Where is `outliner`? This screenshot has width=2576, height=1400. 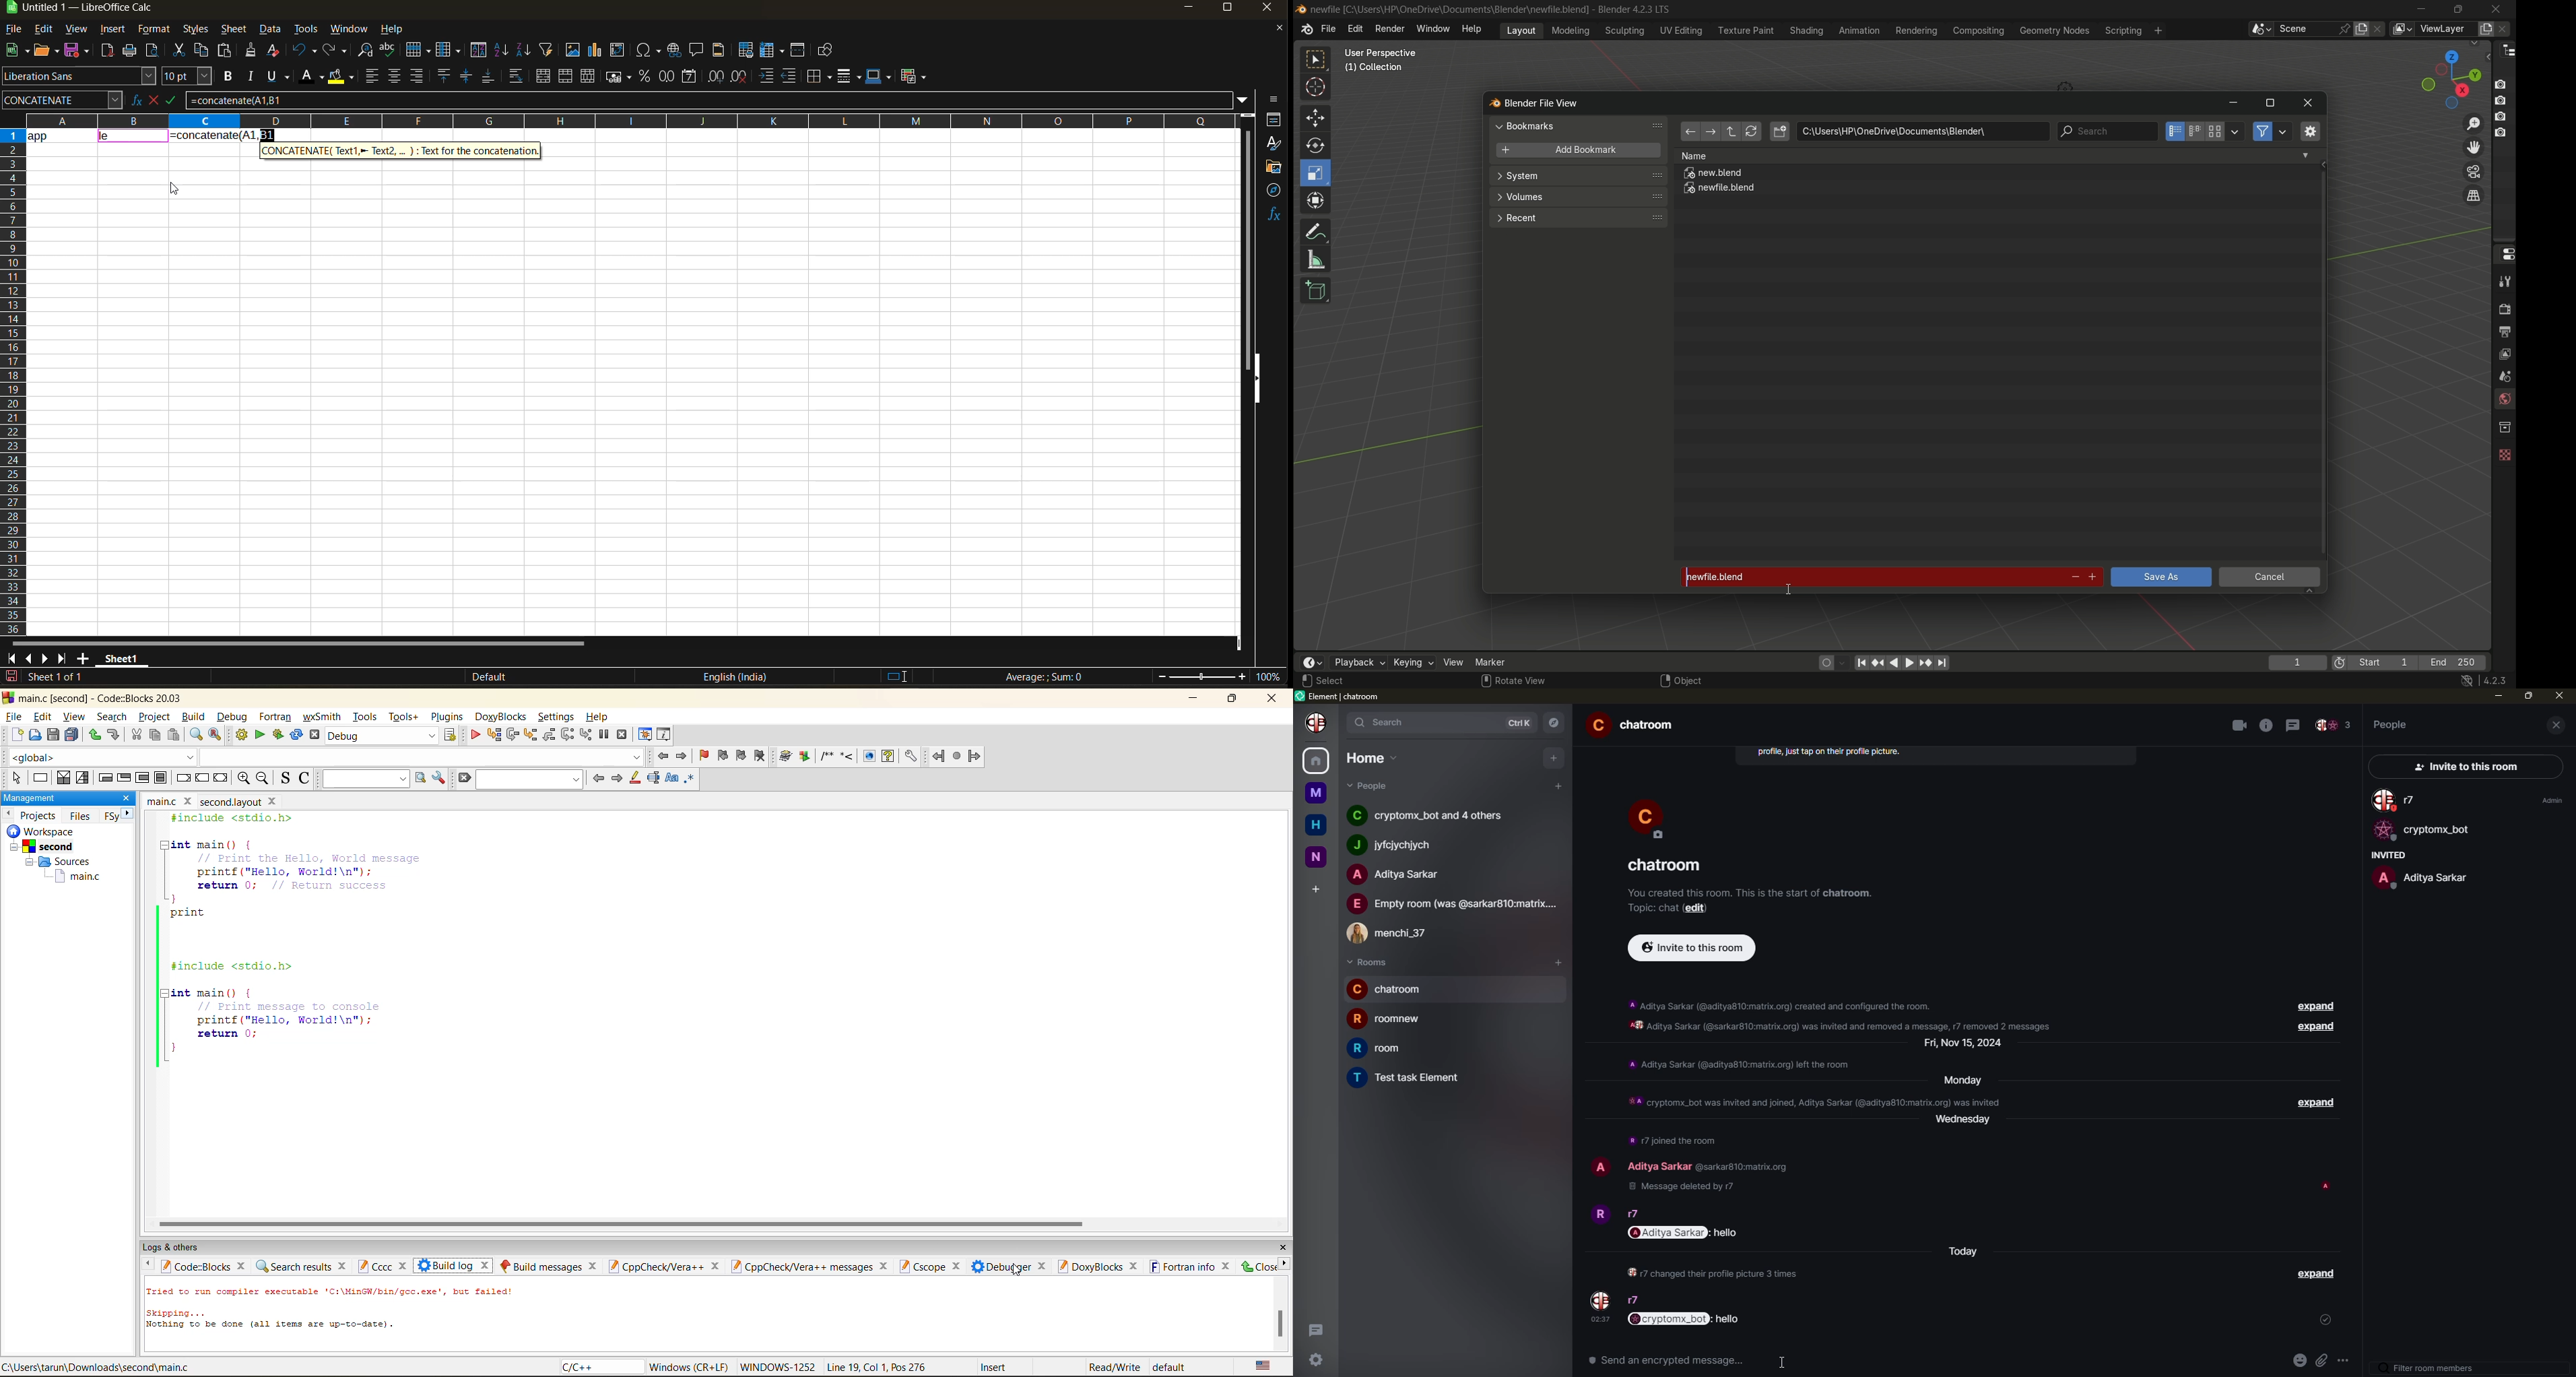 outliner is located at coordinates (2505, 50).